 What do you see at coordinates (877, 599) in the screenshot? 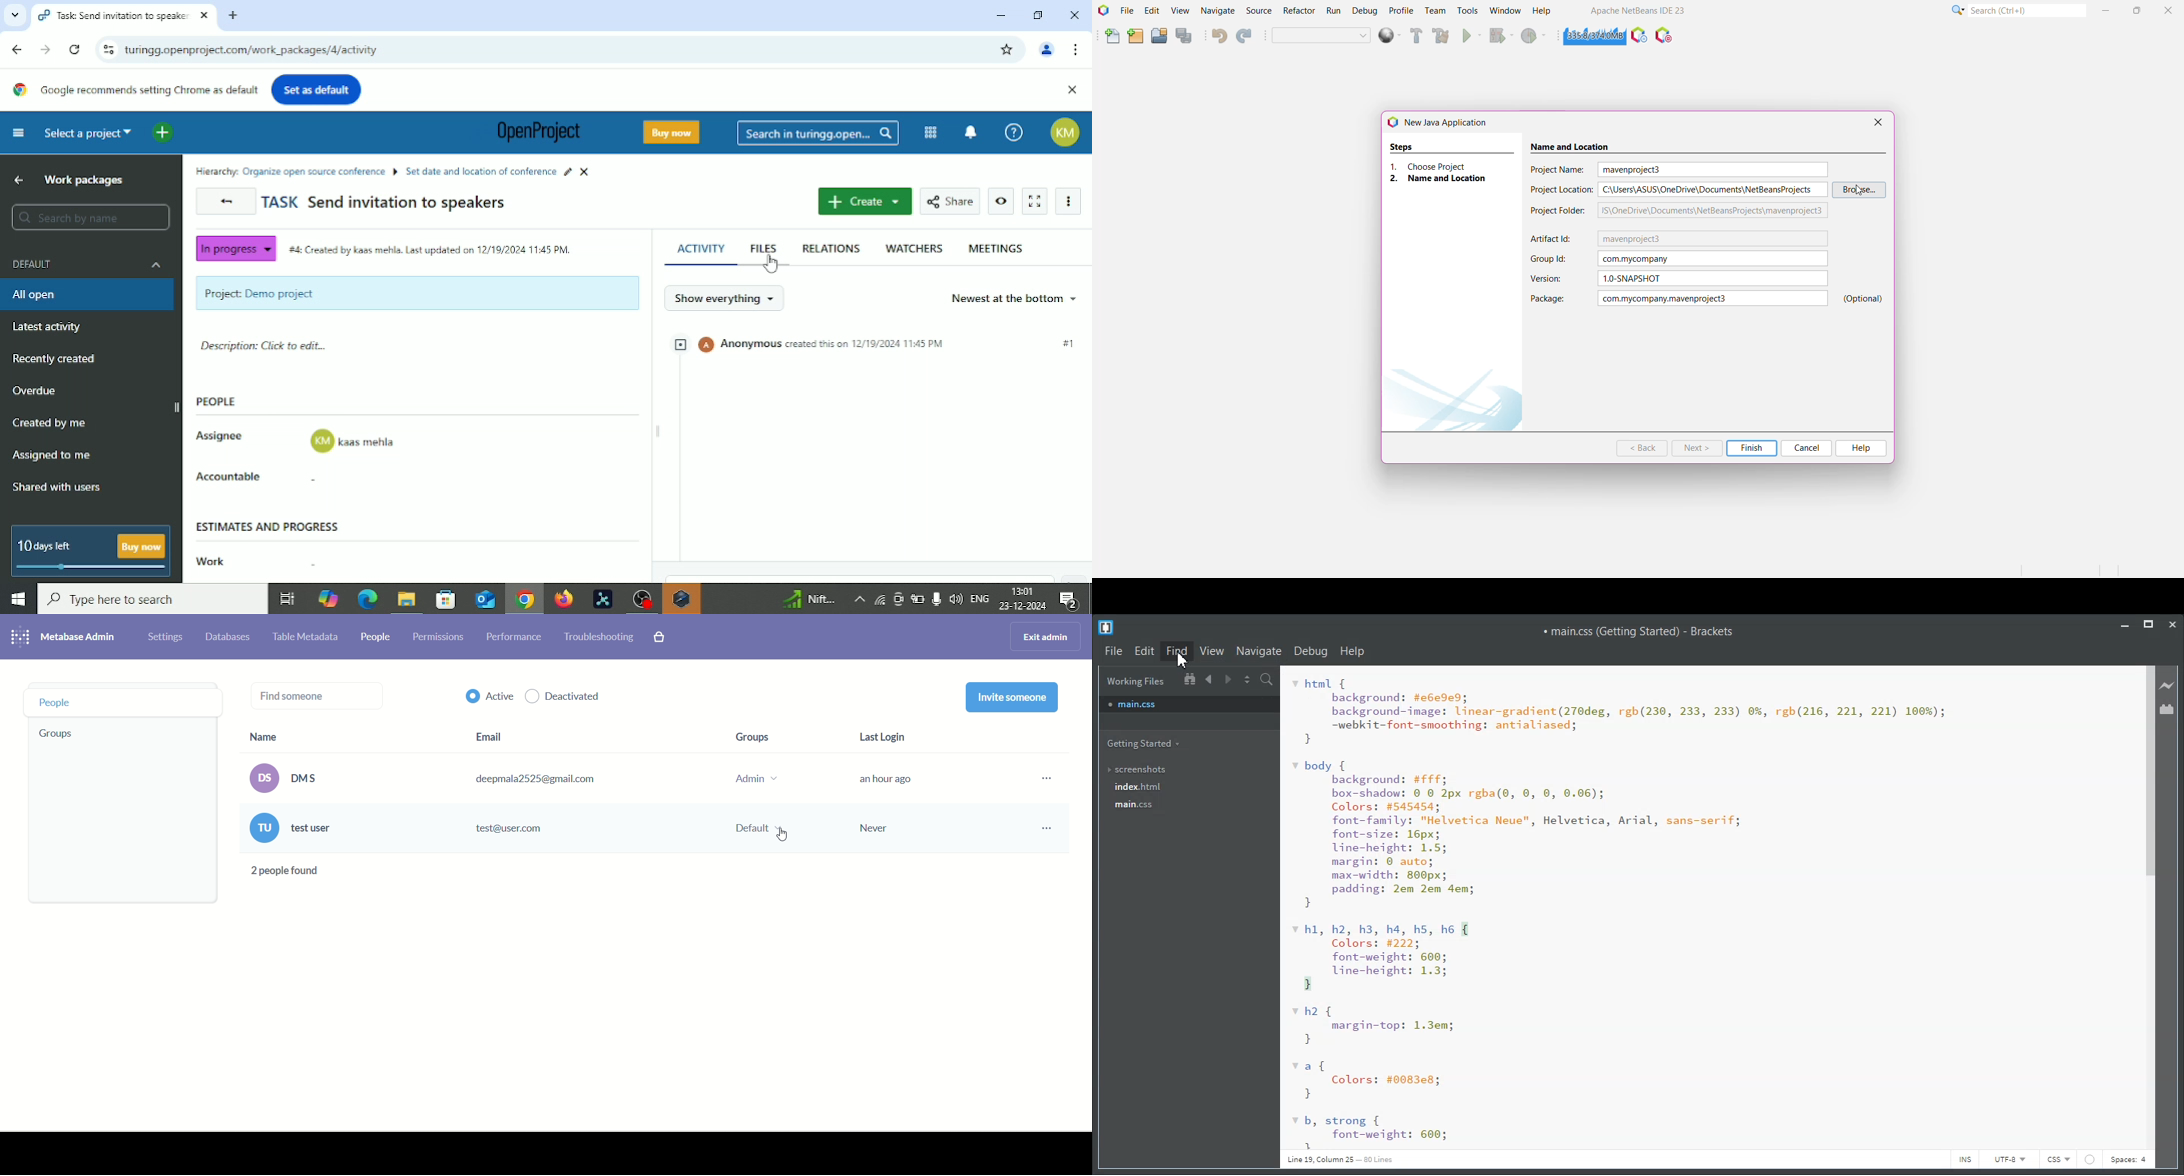
I see `Wifi` at bounding box center [877, 599].